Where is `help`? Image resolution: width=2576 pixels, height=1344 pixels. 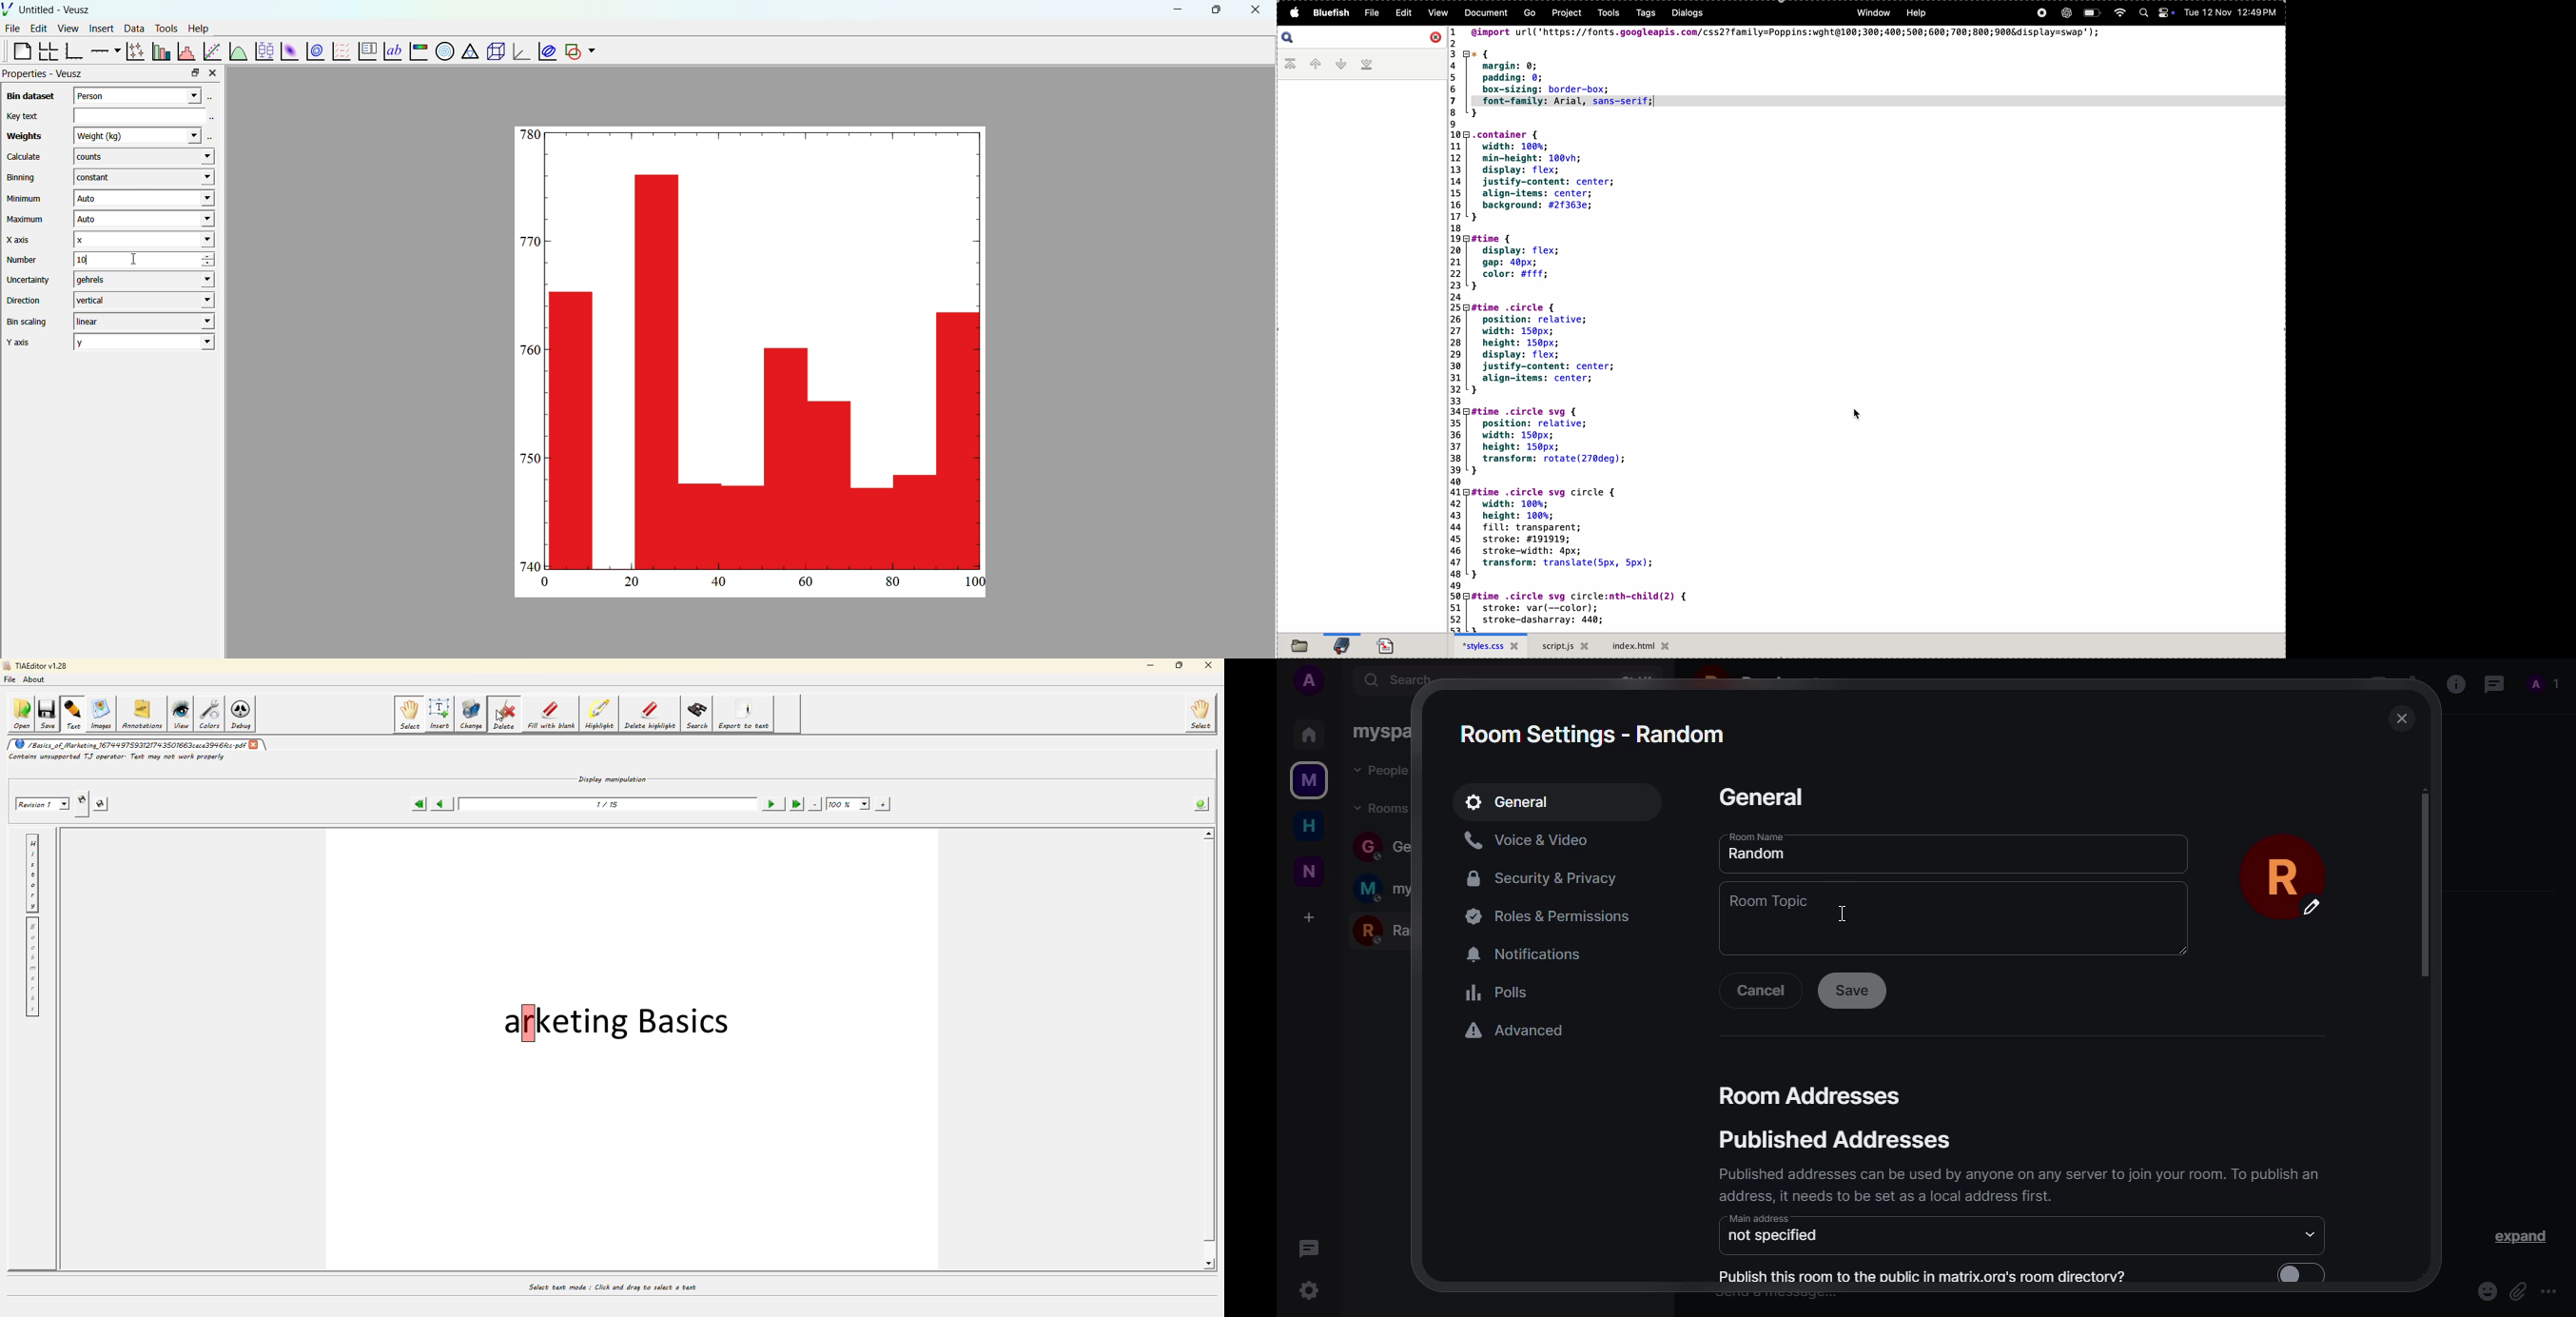 help is located at coordinates (1917, 12).